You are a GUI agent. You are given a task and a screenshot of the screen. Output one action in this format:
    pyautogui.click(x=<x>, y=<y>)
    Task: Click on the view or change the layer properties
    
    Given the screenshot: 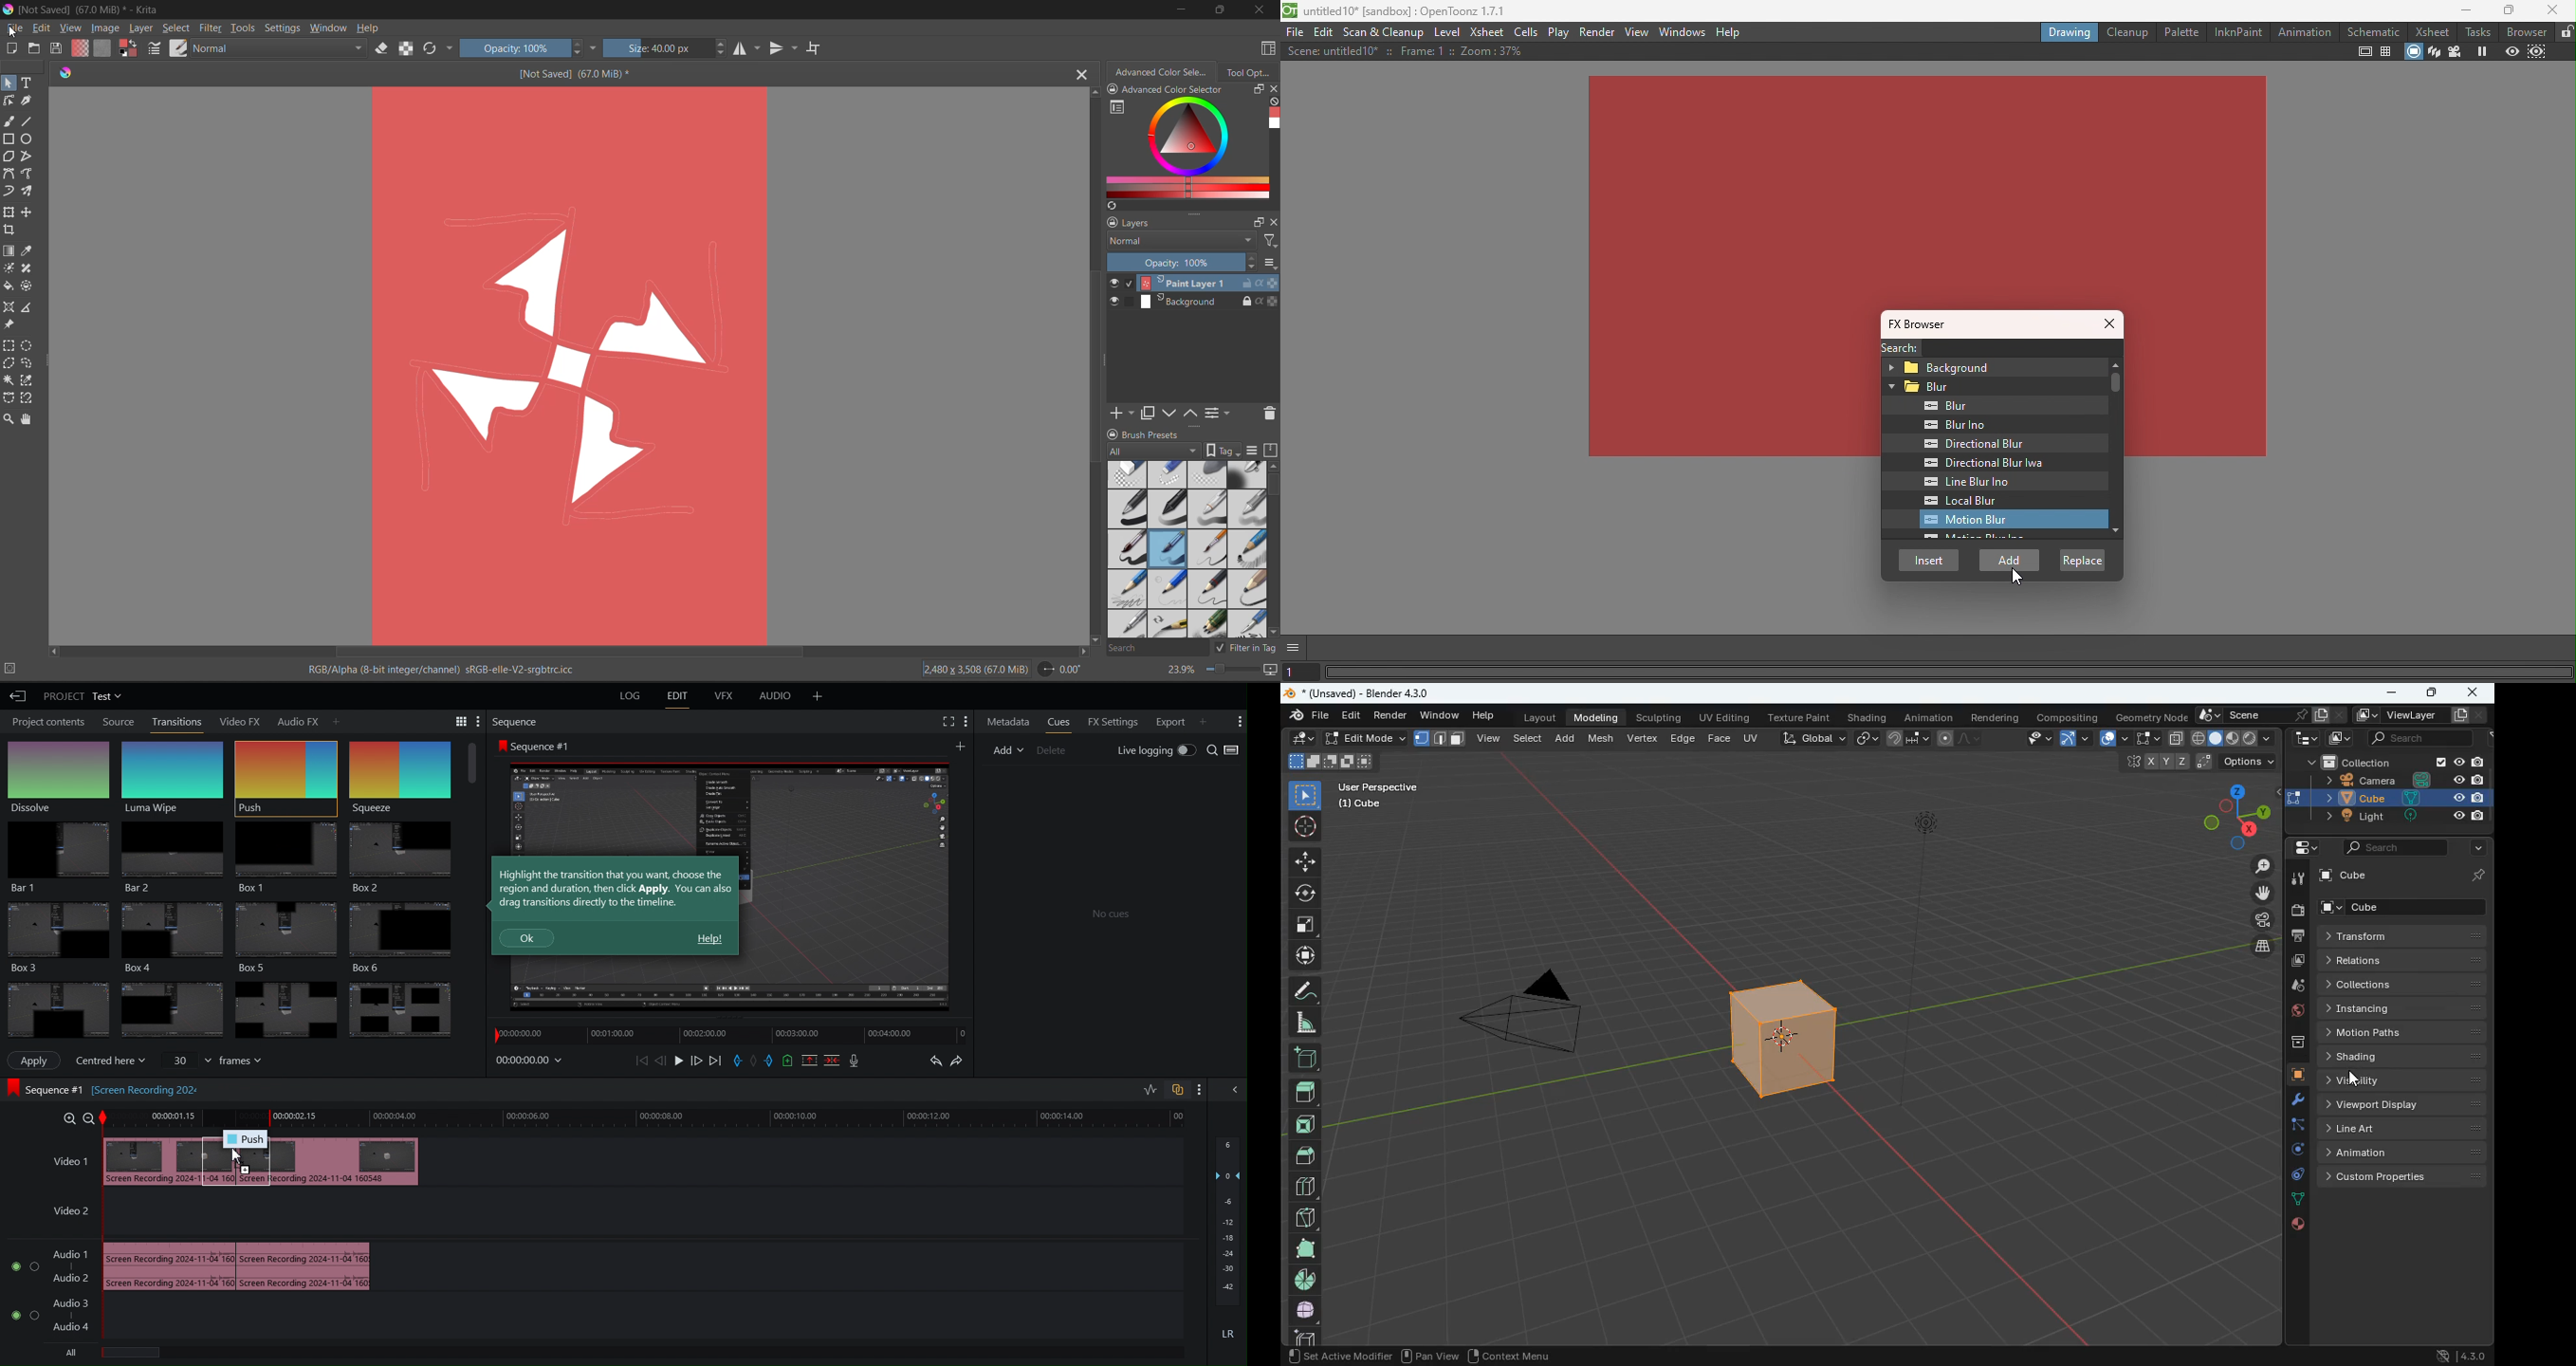 What is the action you would take?
    pyautogui.click(x=1218, y=412)
    